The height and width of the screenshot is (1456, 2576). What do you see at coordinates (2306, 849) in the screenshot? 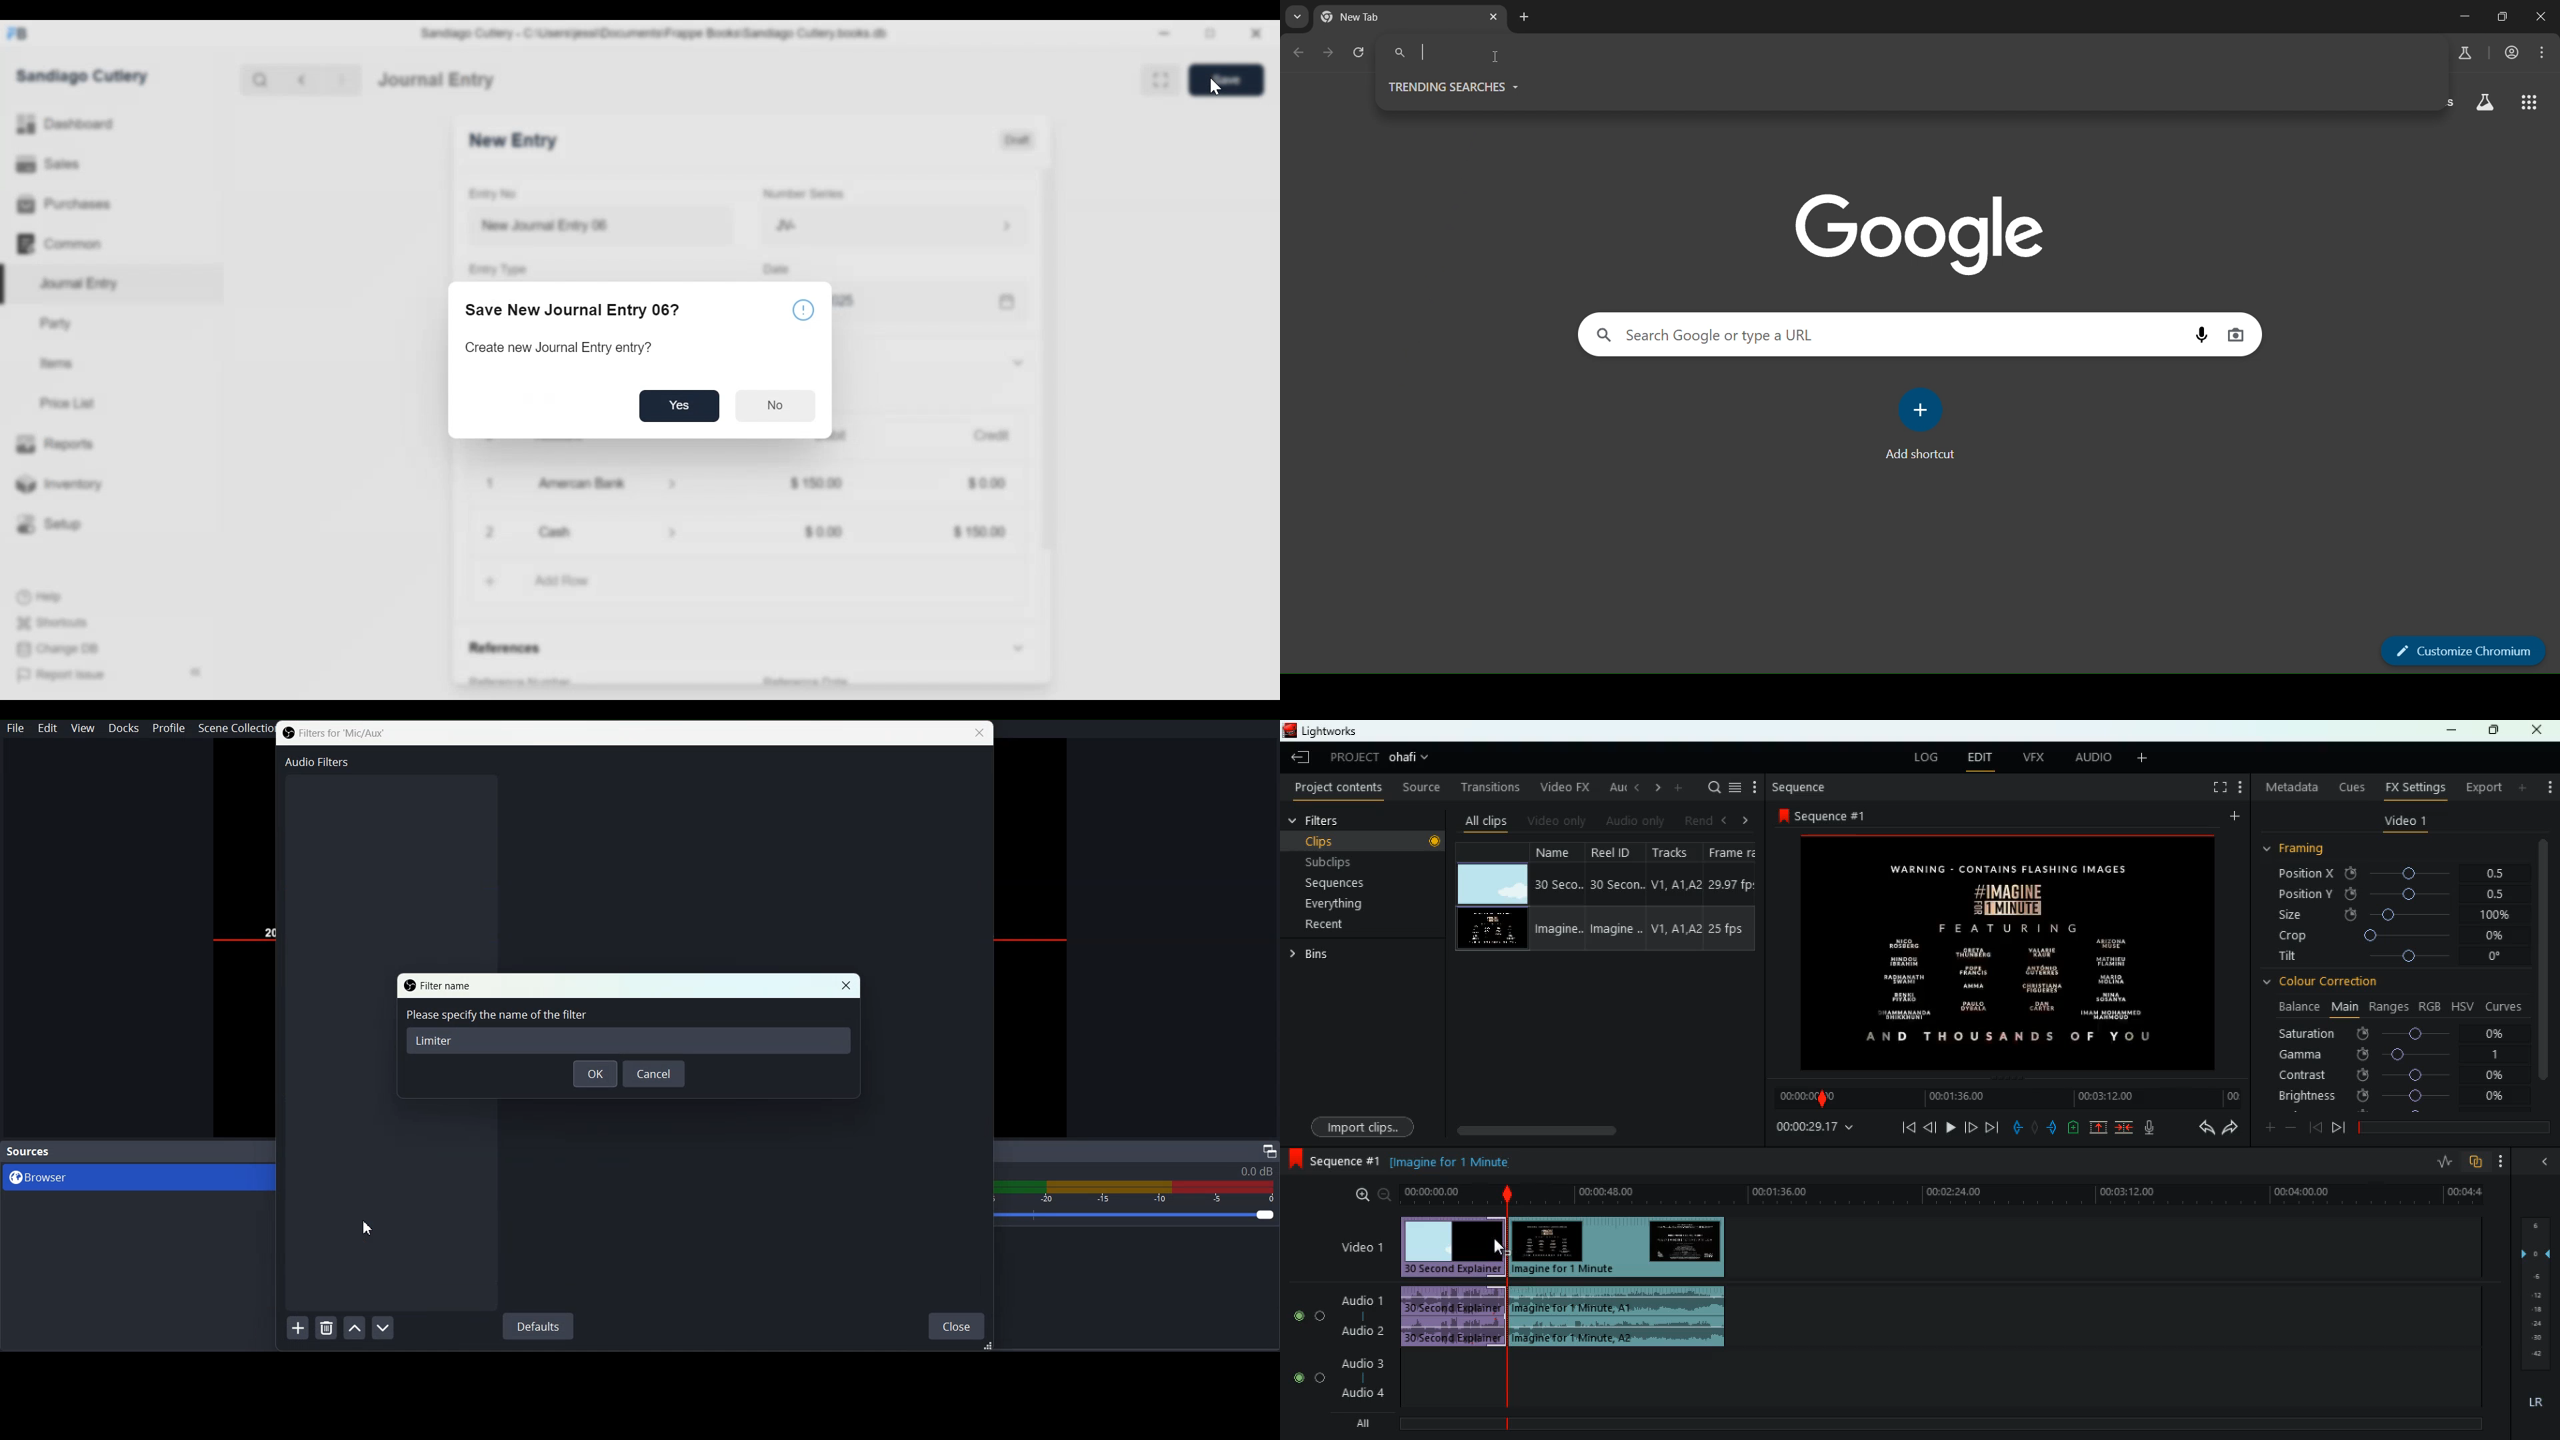
I see `framing` at bounding box center [2306, 849].